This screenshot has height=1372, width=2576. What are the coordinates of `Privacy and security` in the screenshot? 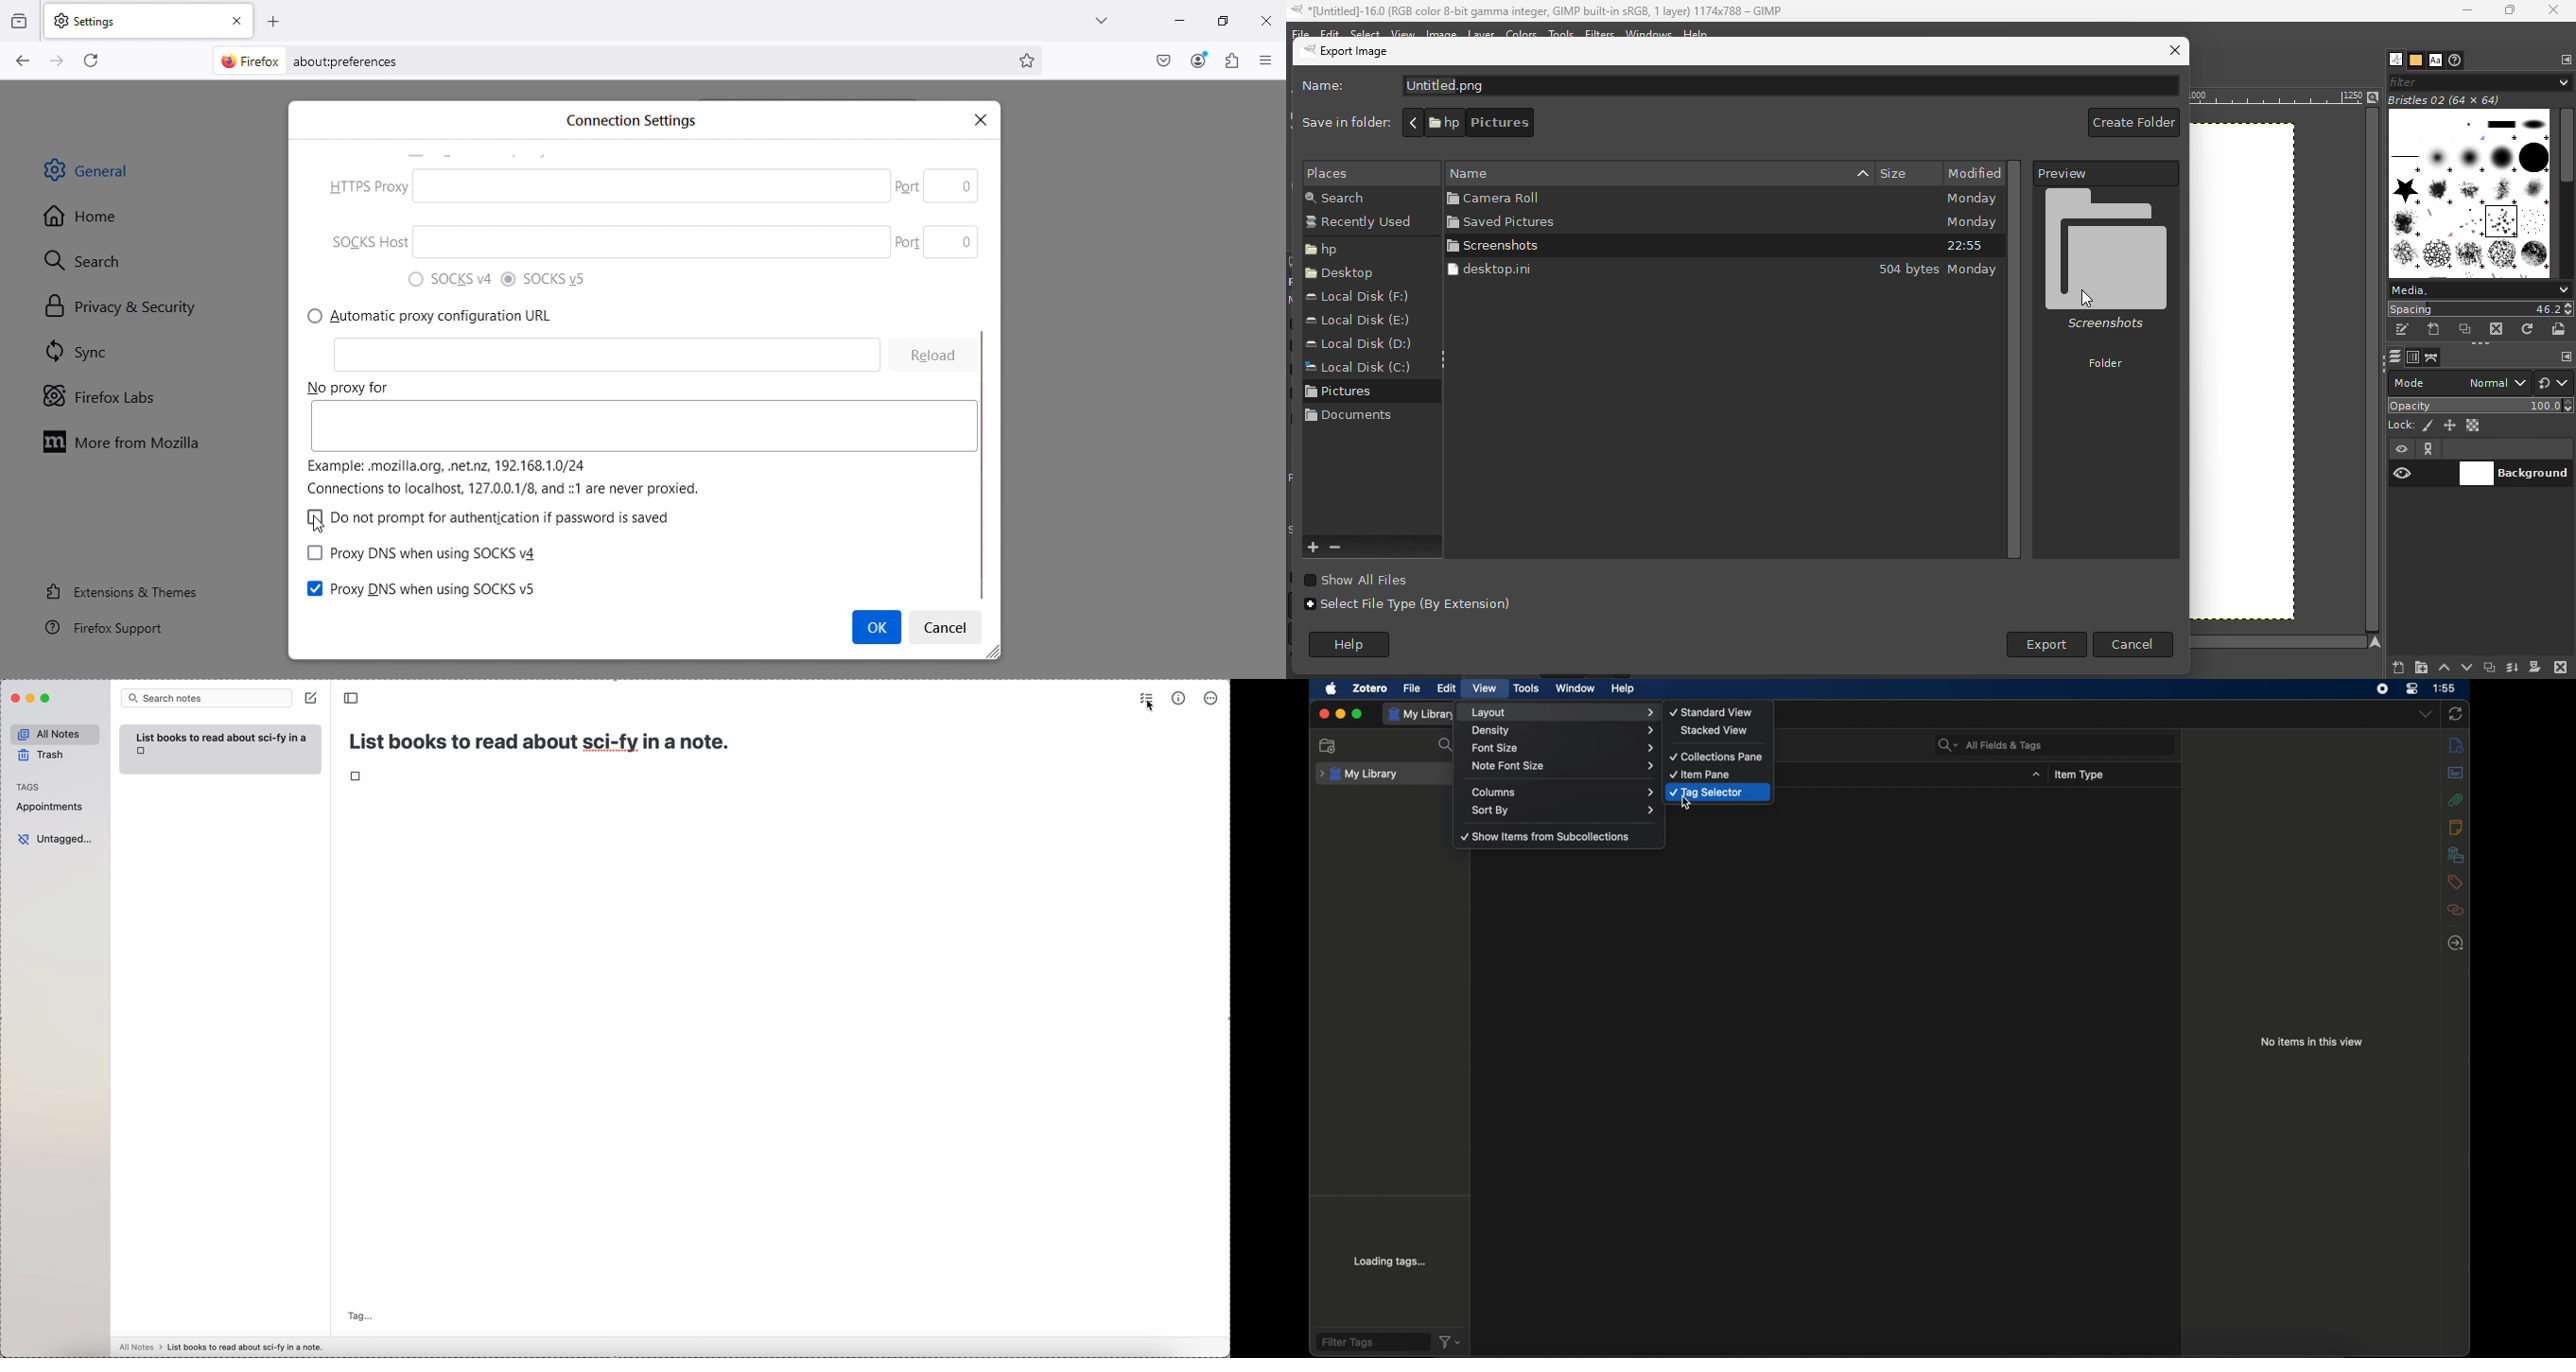 It's located at (119, 306).